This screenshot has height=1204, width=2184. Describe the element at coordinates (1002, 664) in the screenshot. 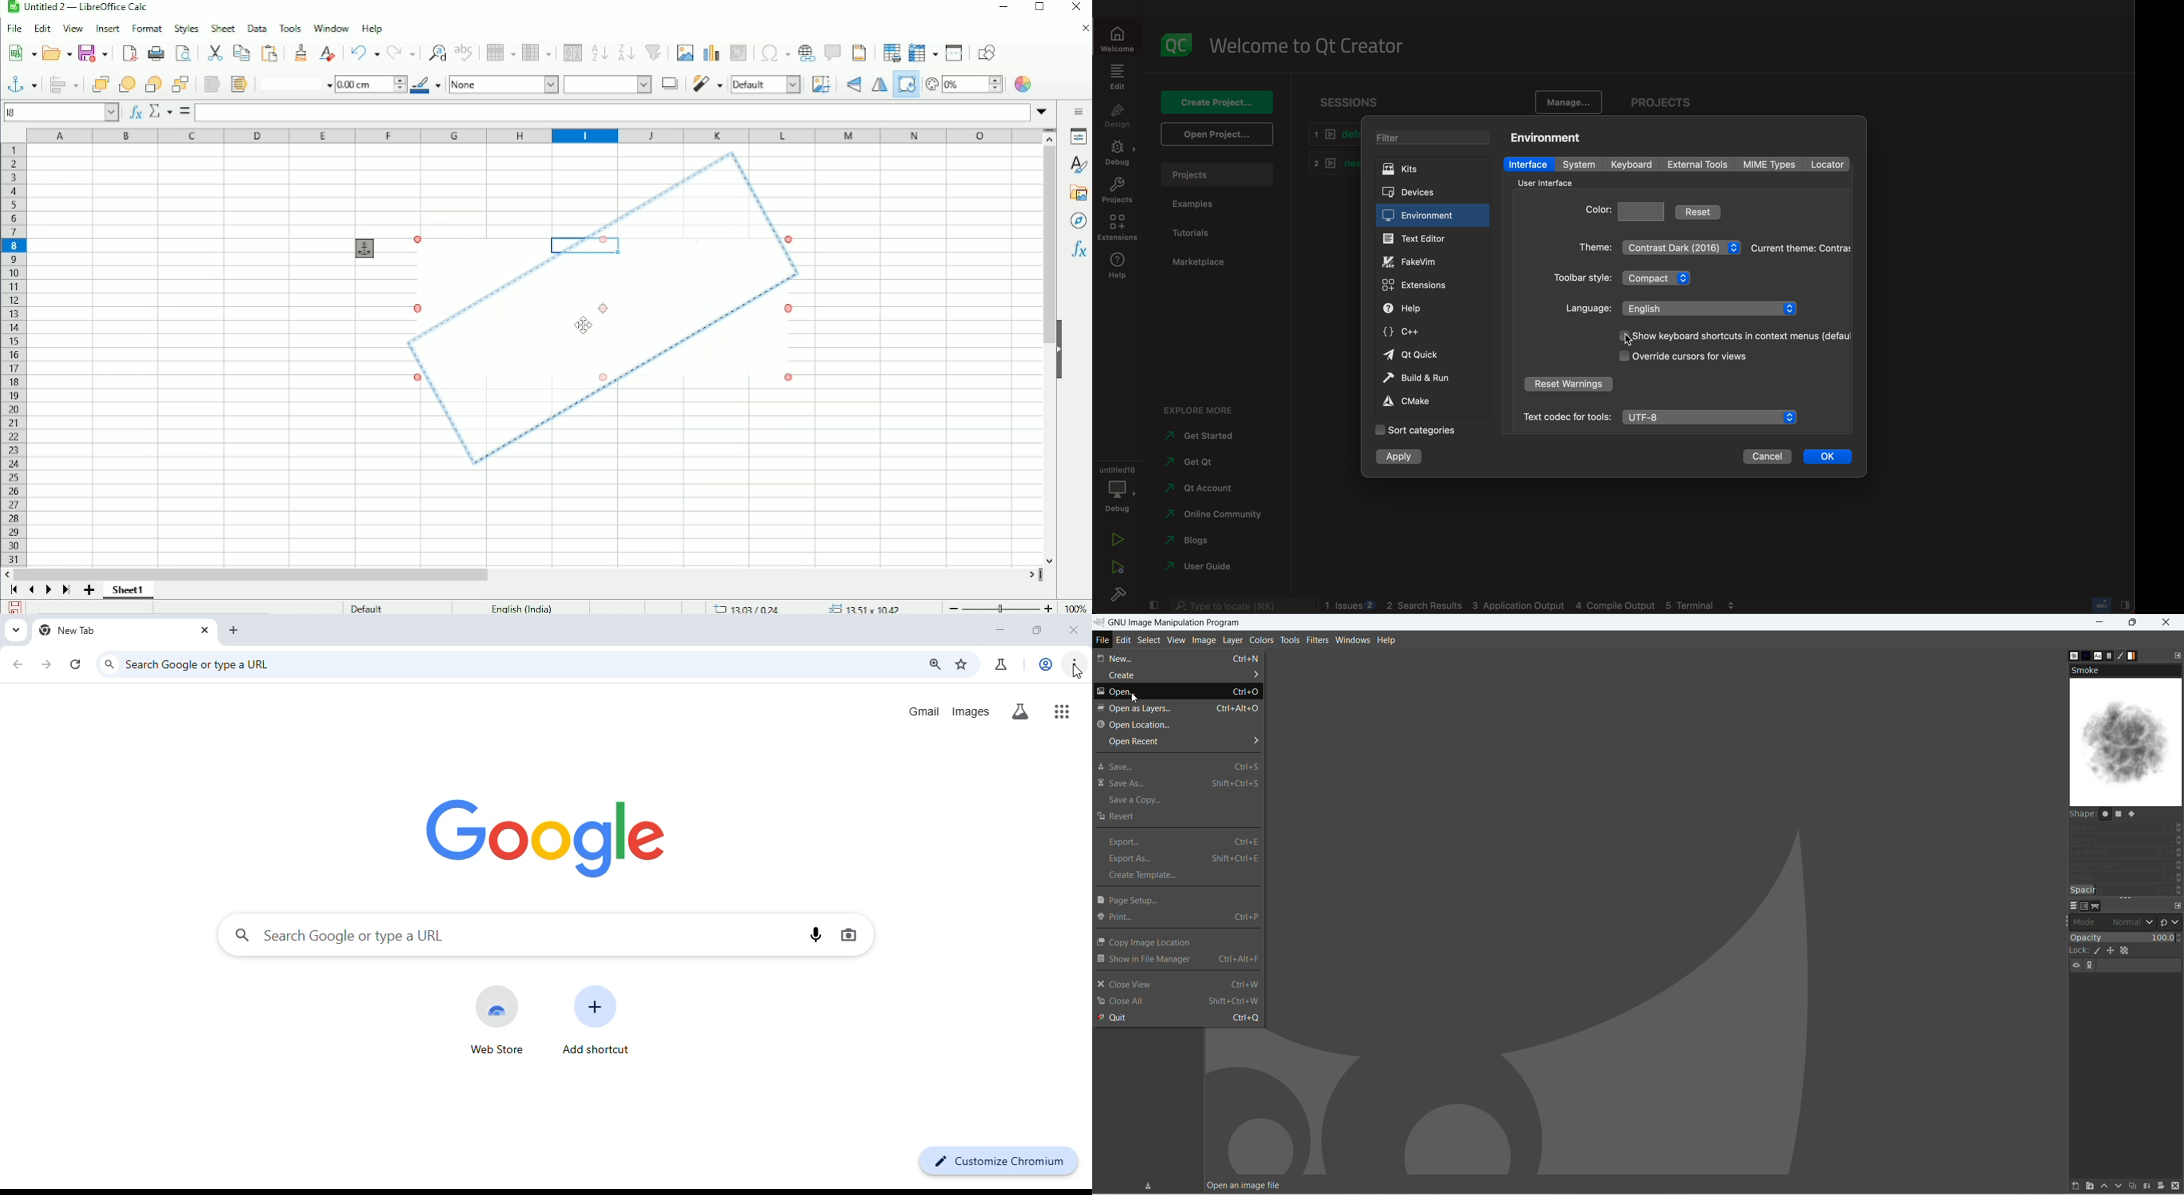

I see `chrome labs` at that location.